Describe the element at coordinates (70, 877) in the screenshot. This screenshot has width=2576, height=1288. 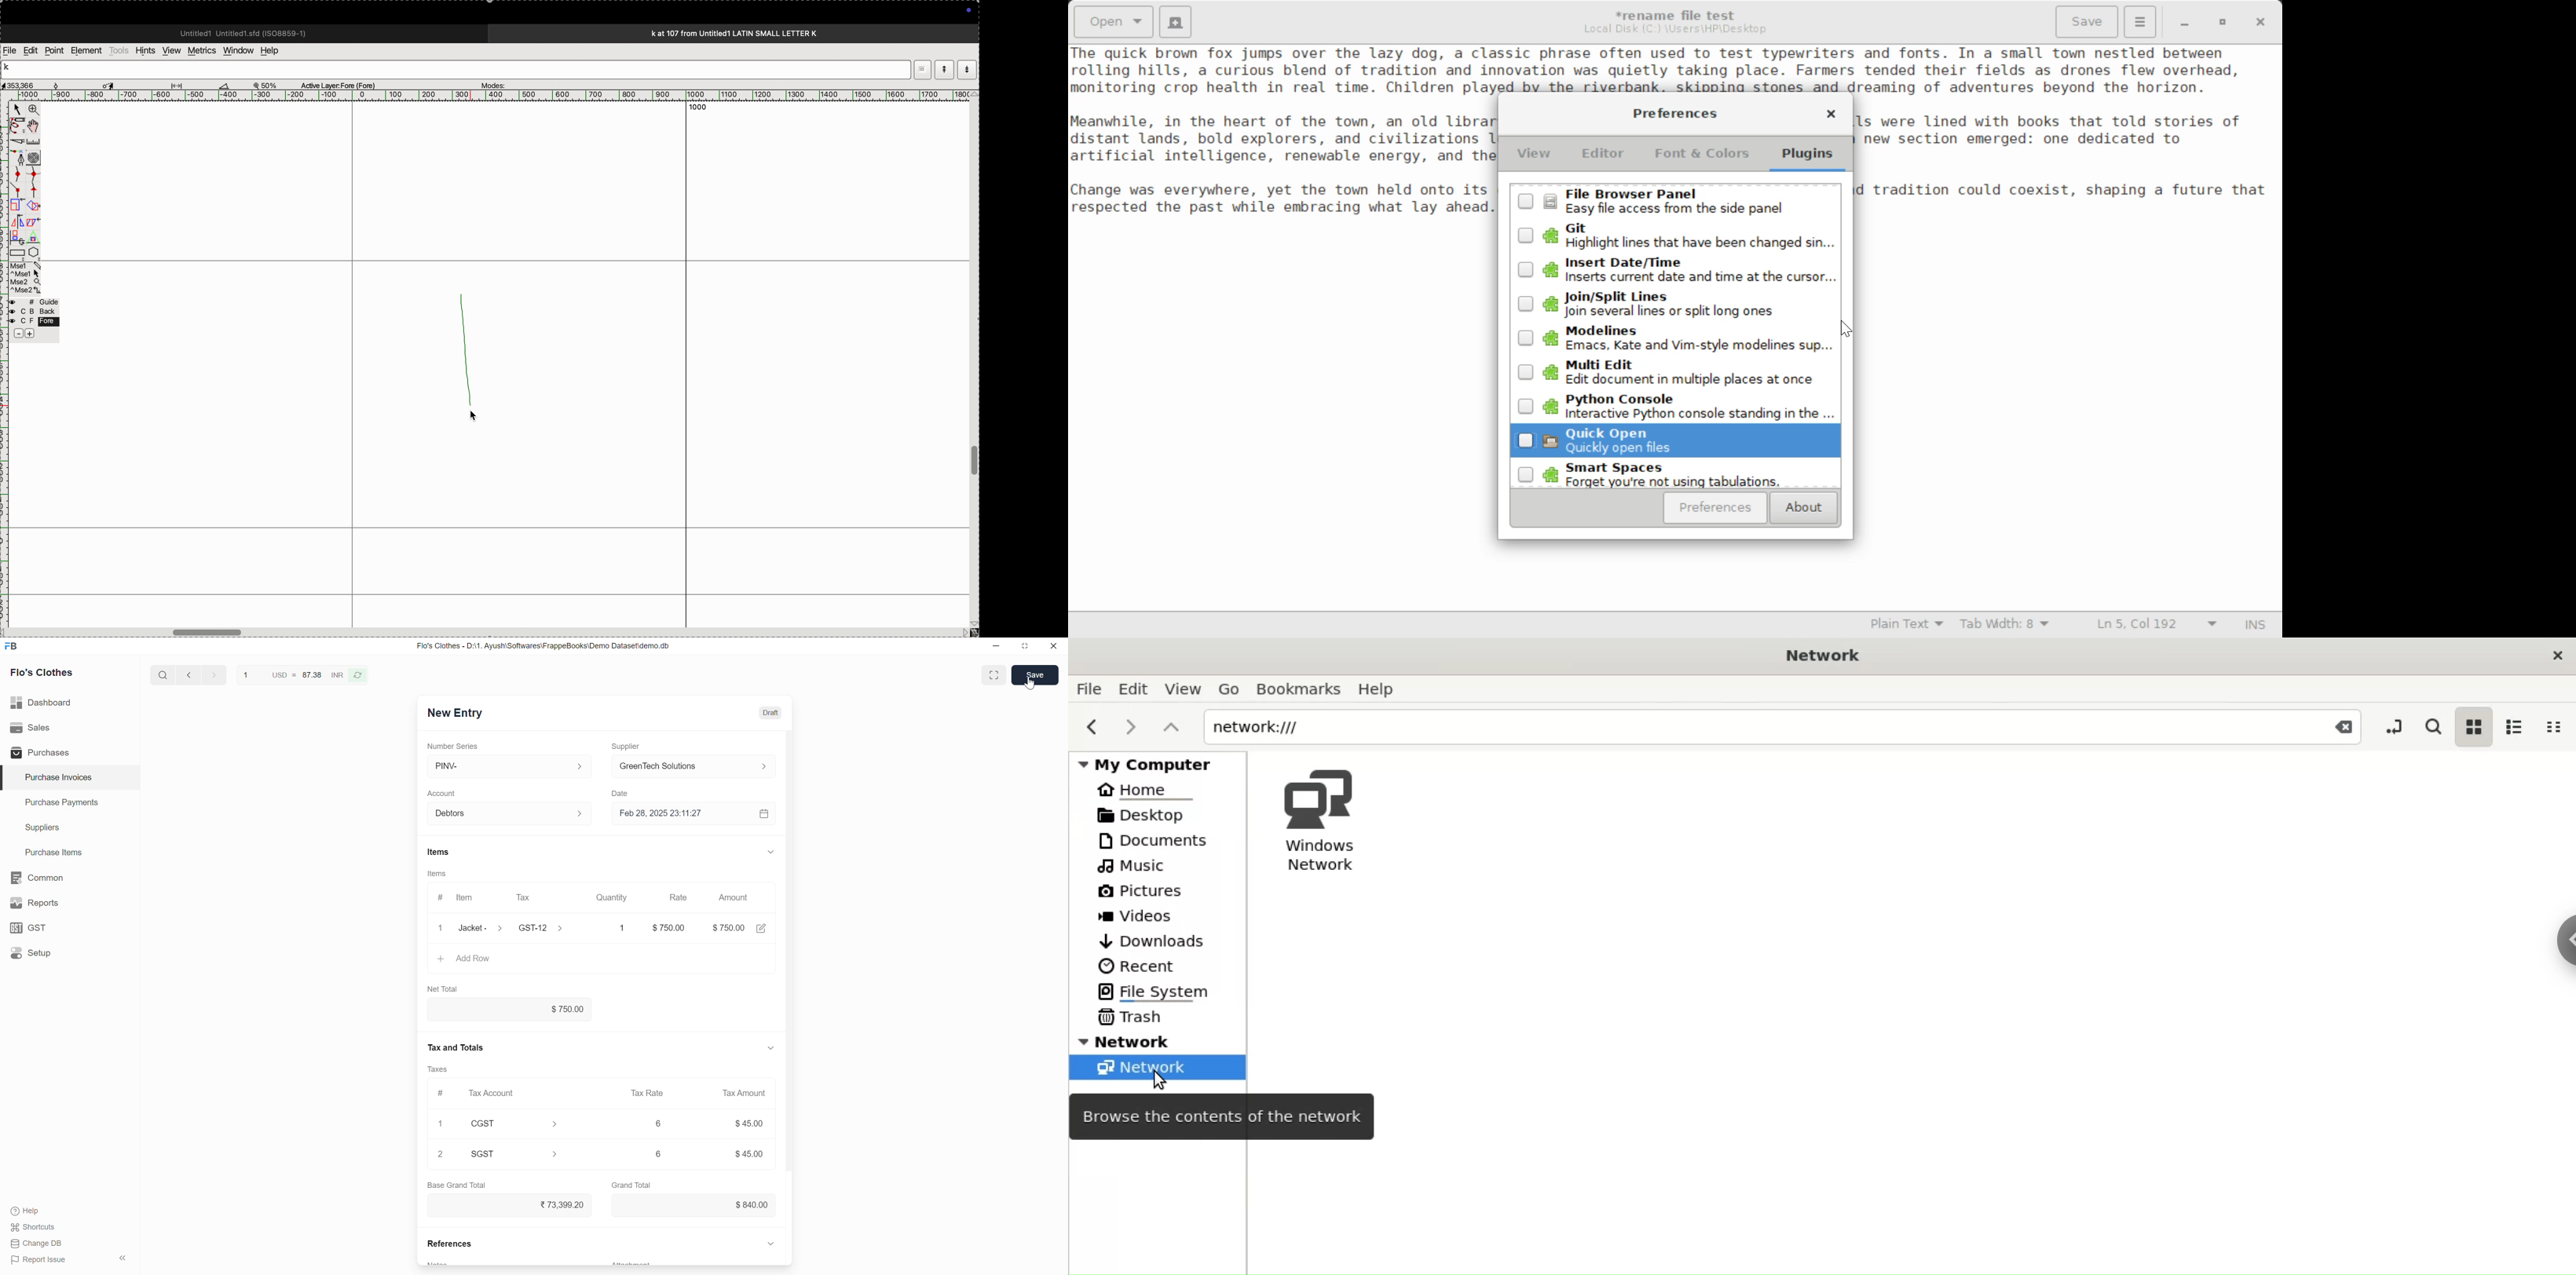
I see `Common` at that location.